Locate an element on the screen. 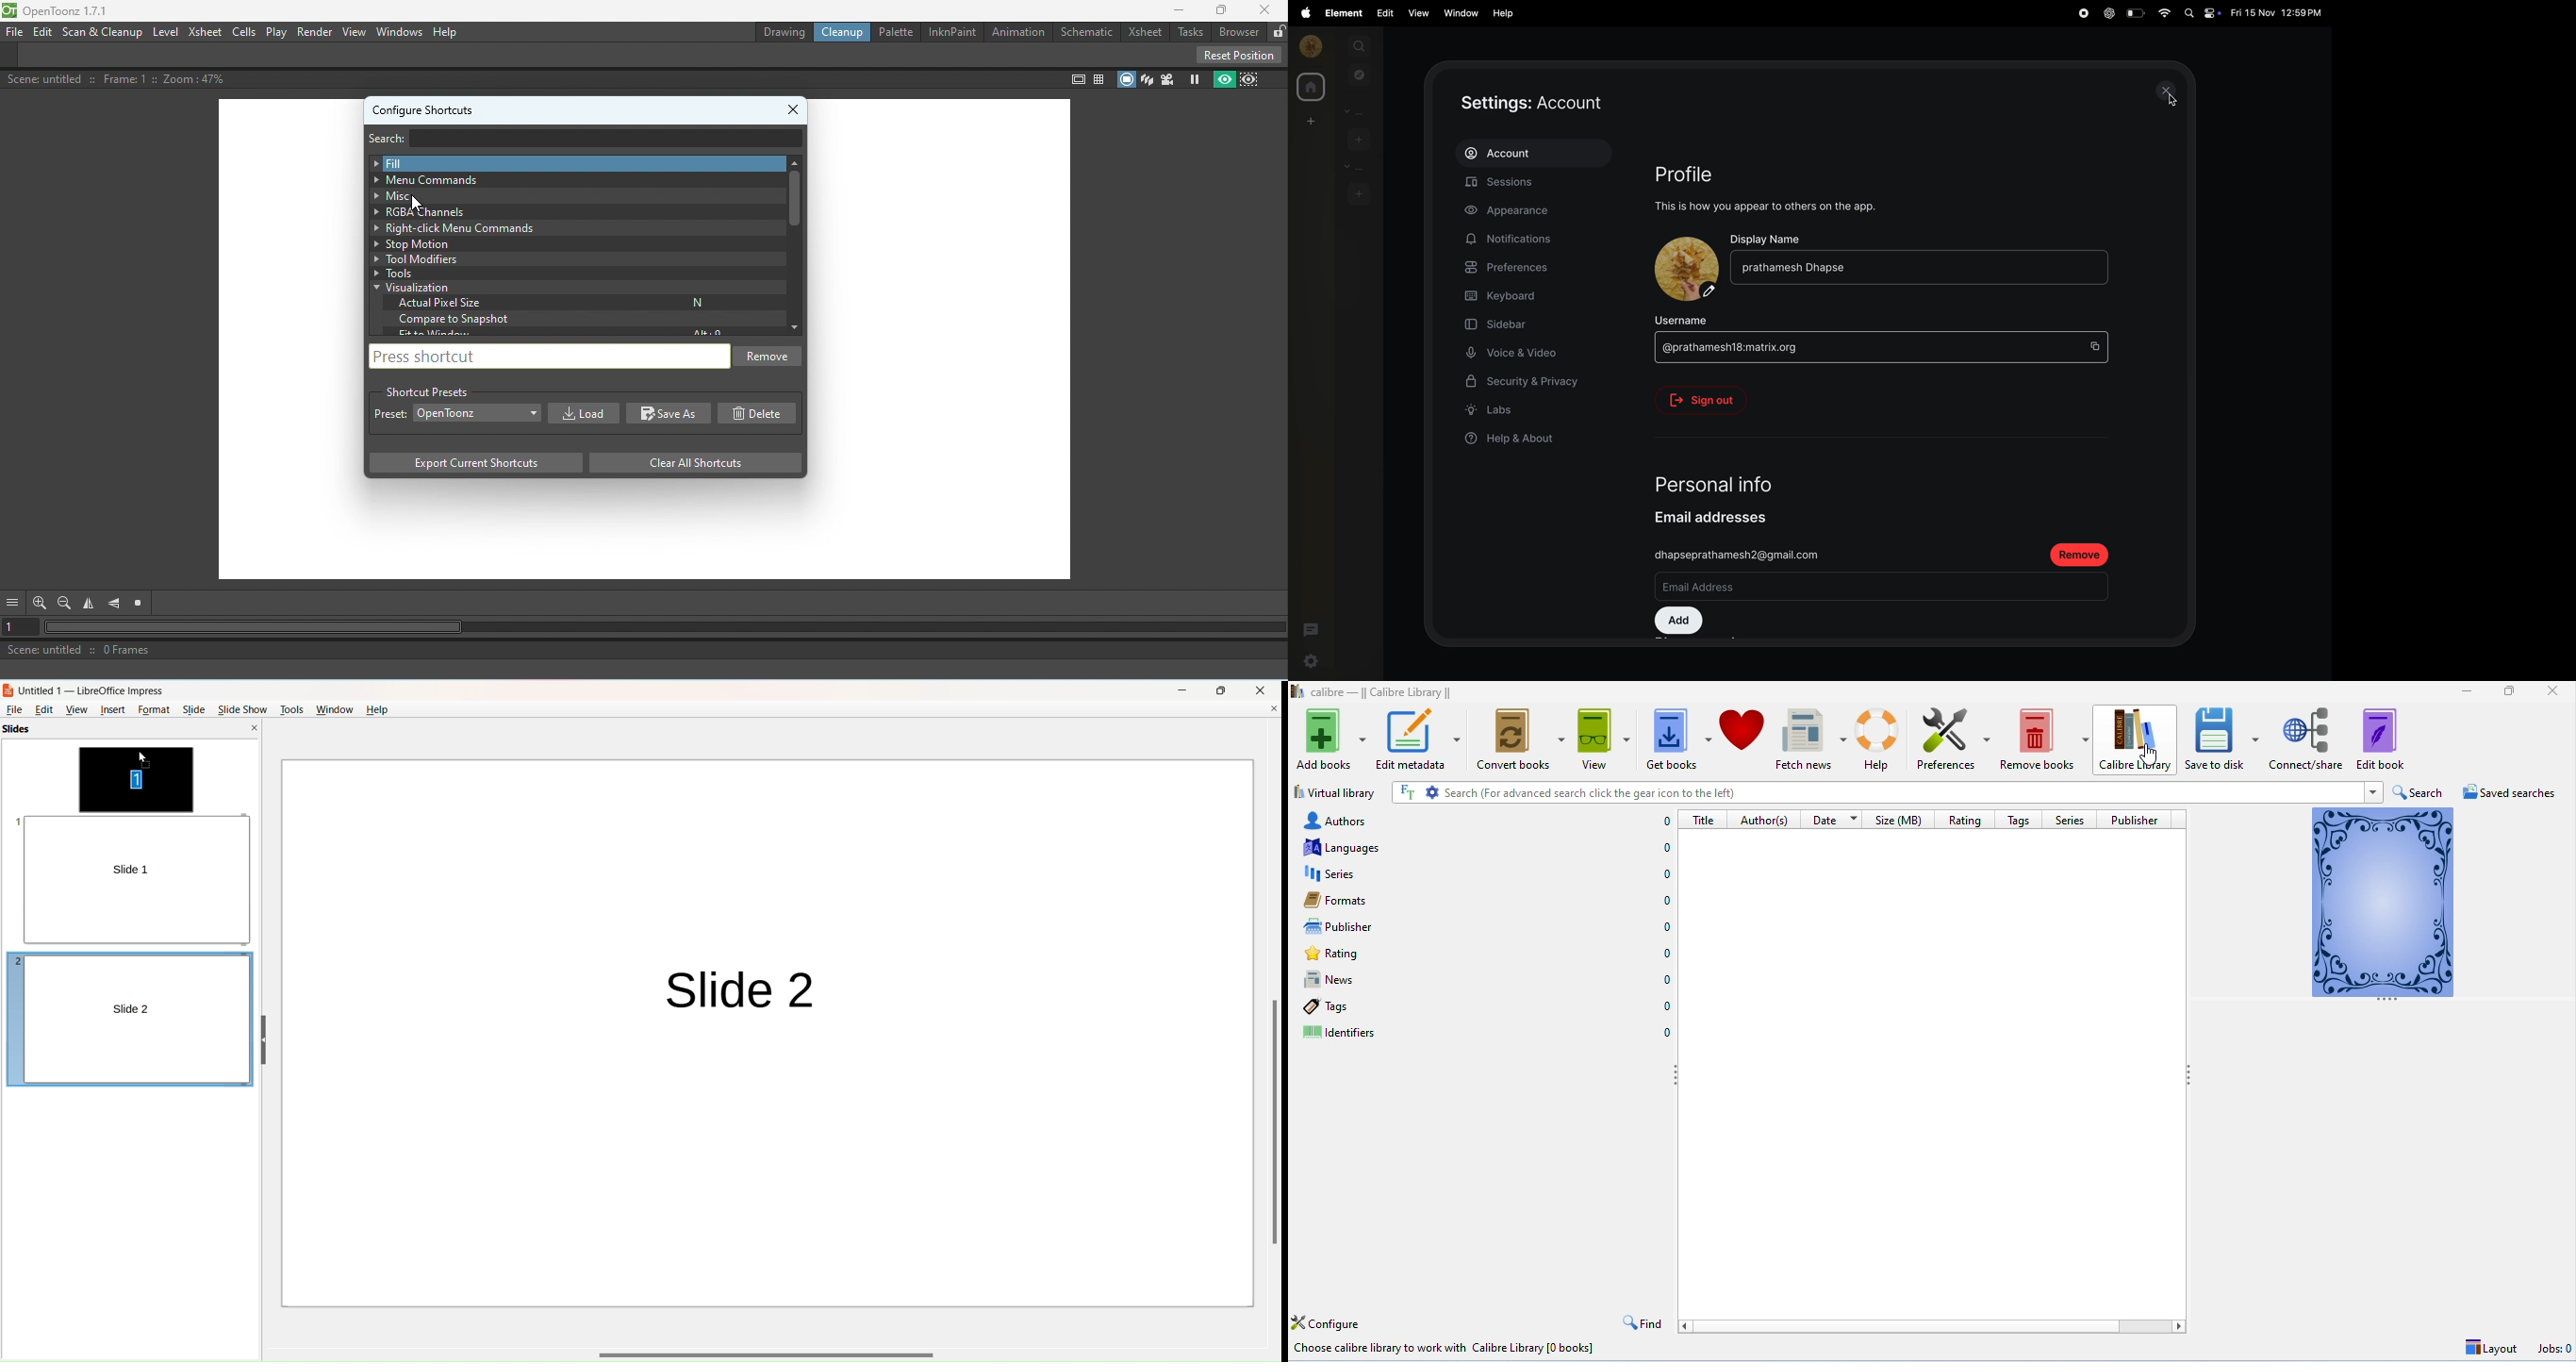 Image resolution: width=2576 pixels, height=1372 pixels. authors is located at coordinates (1486, 822).